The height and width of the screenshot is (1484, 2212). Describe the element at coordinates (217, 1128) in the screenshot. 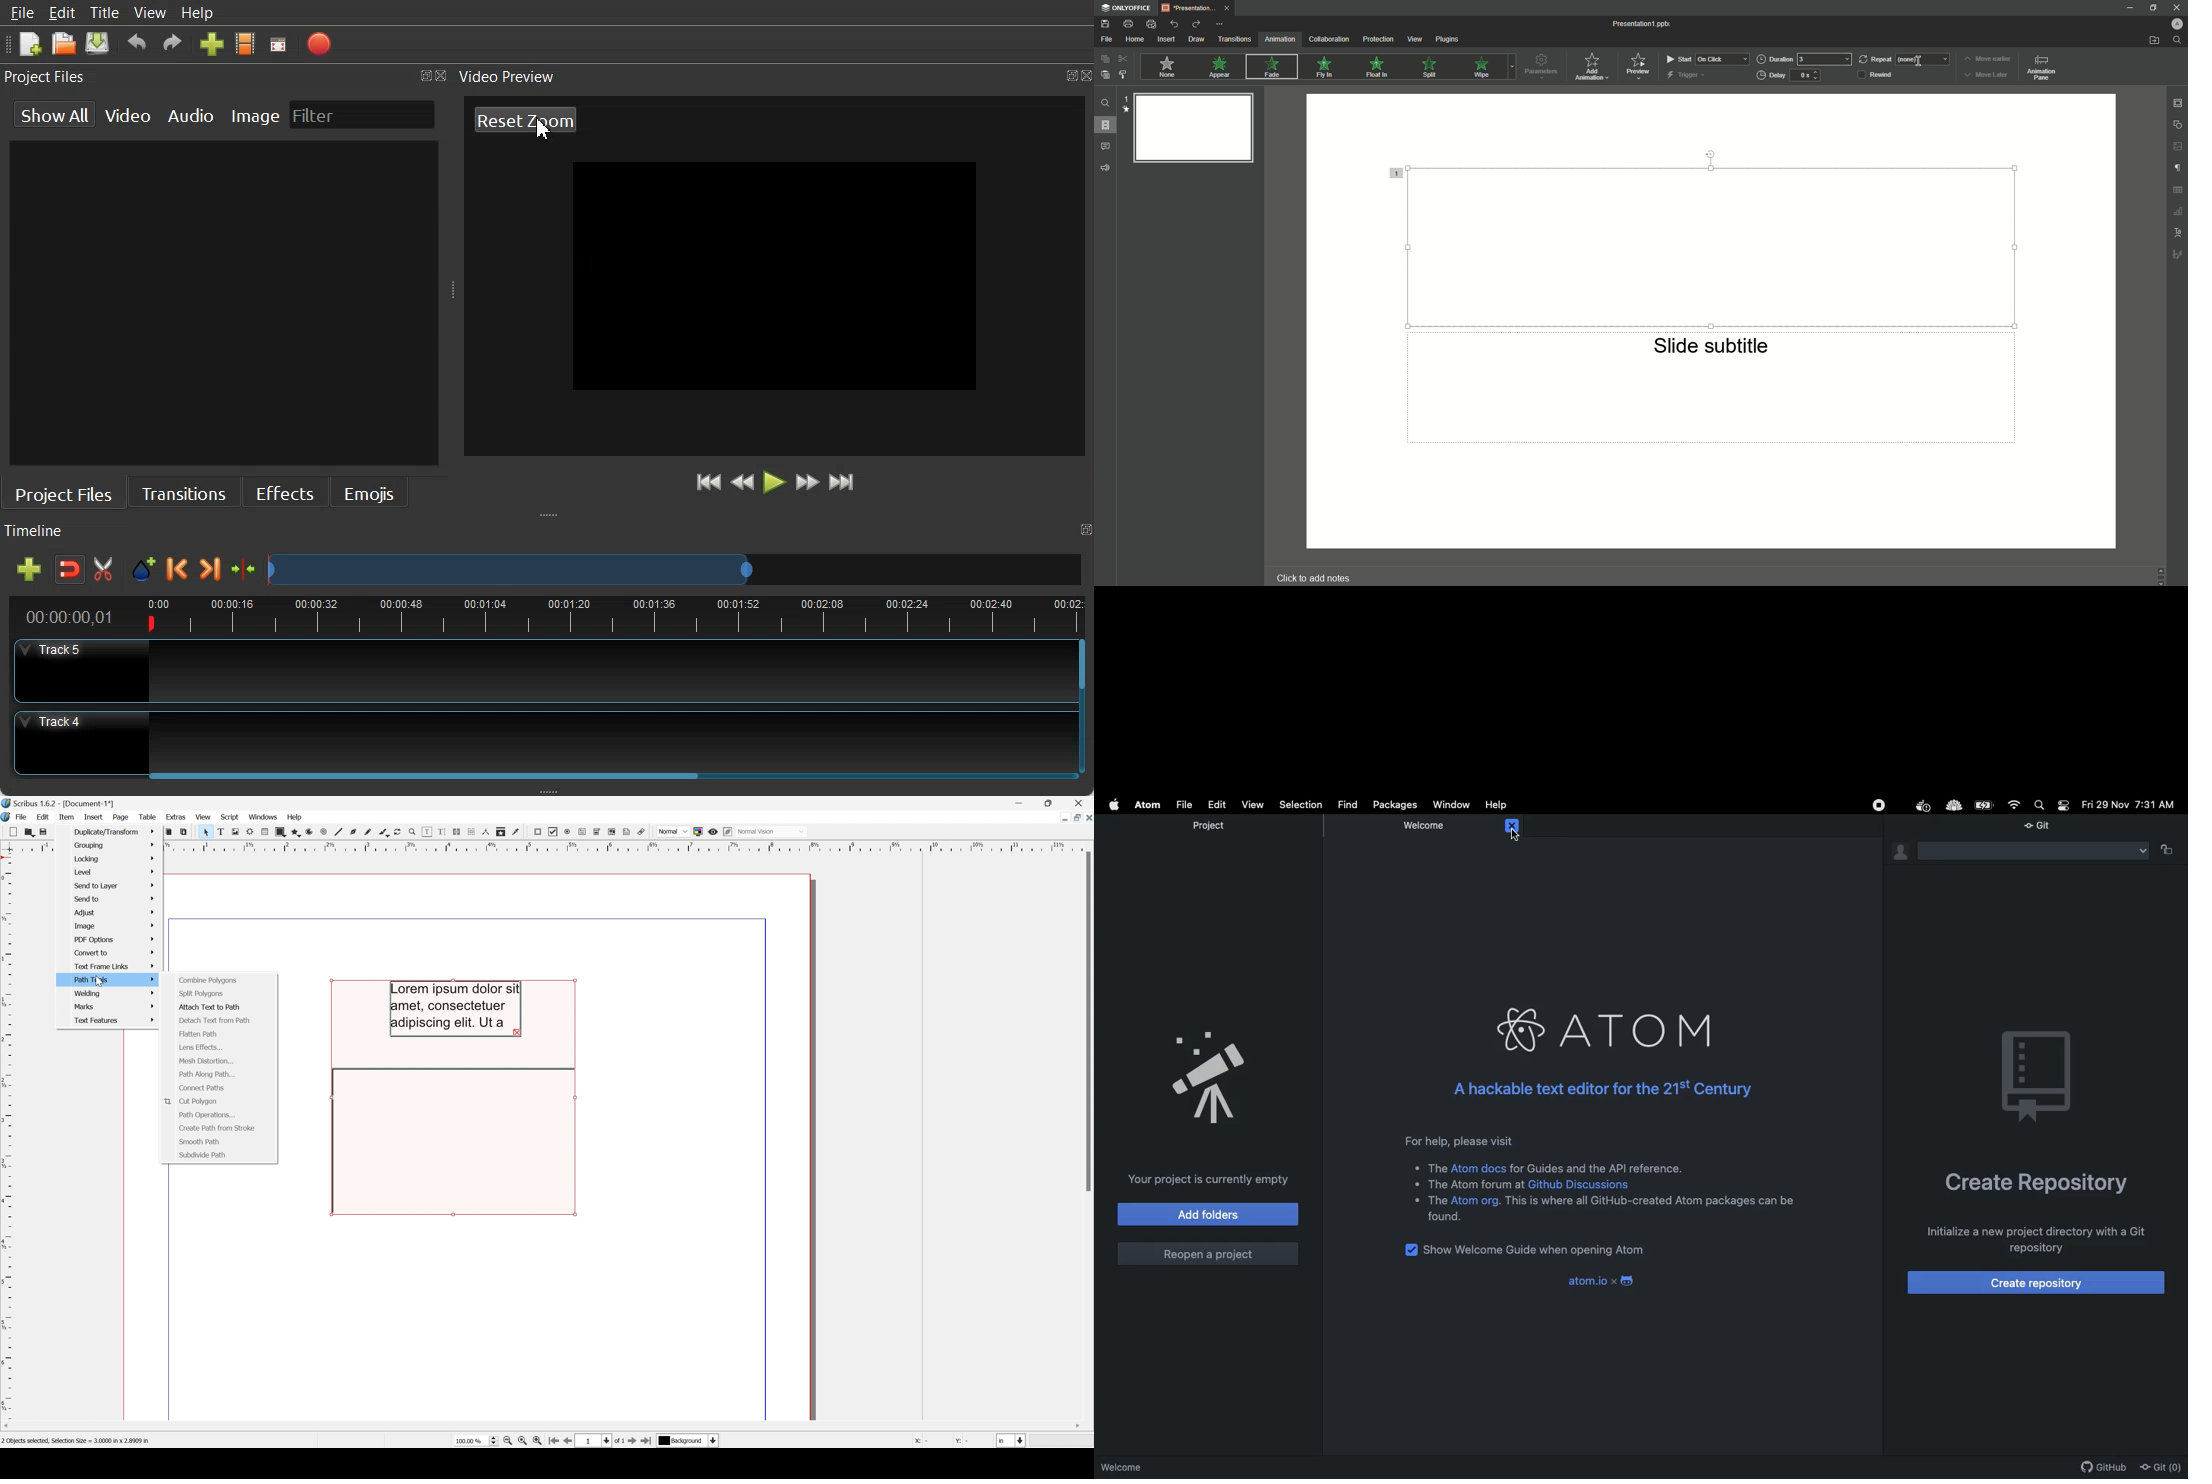

I see `Create path from stroke` at that location.